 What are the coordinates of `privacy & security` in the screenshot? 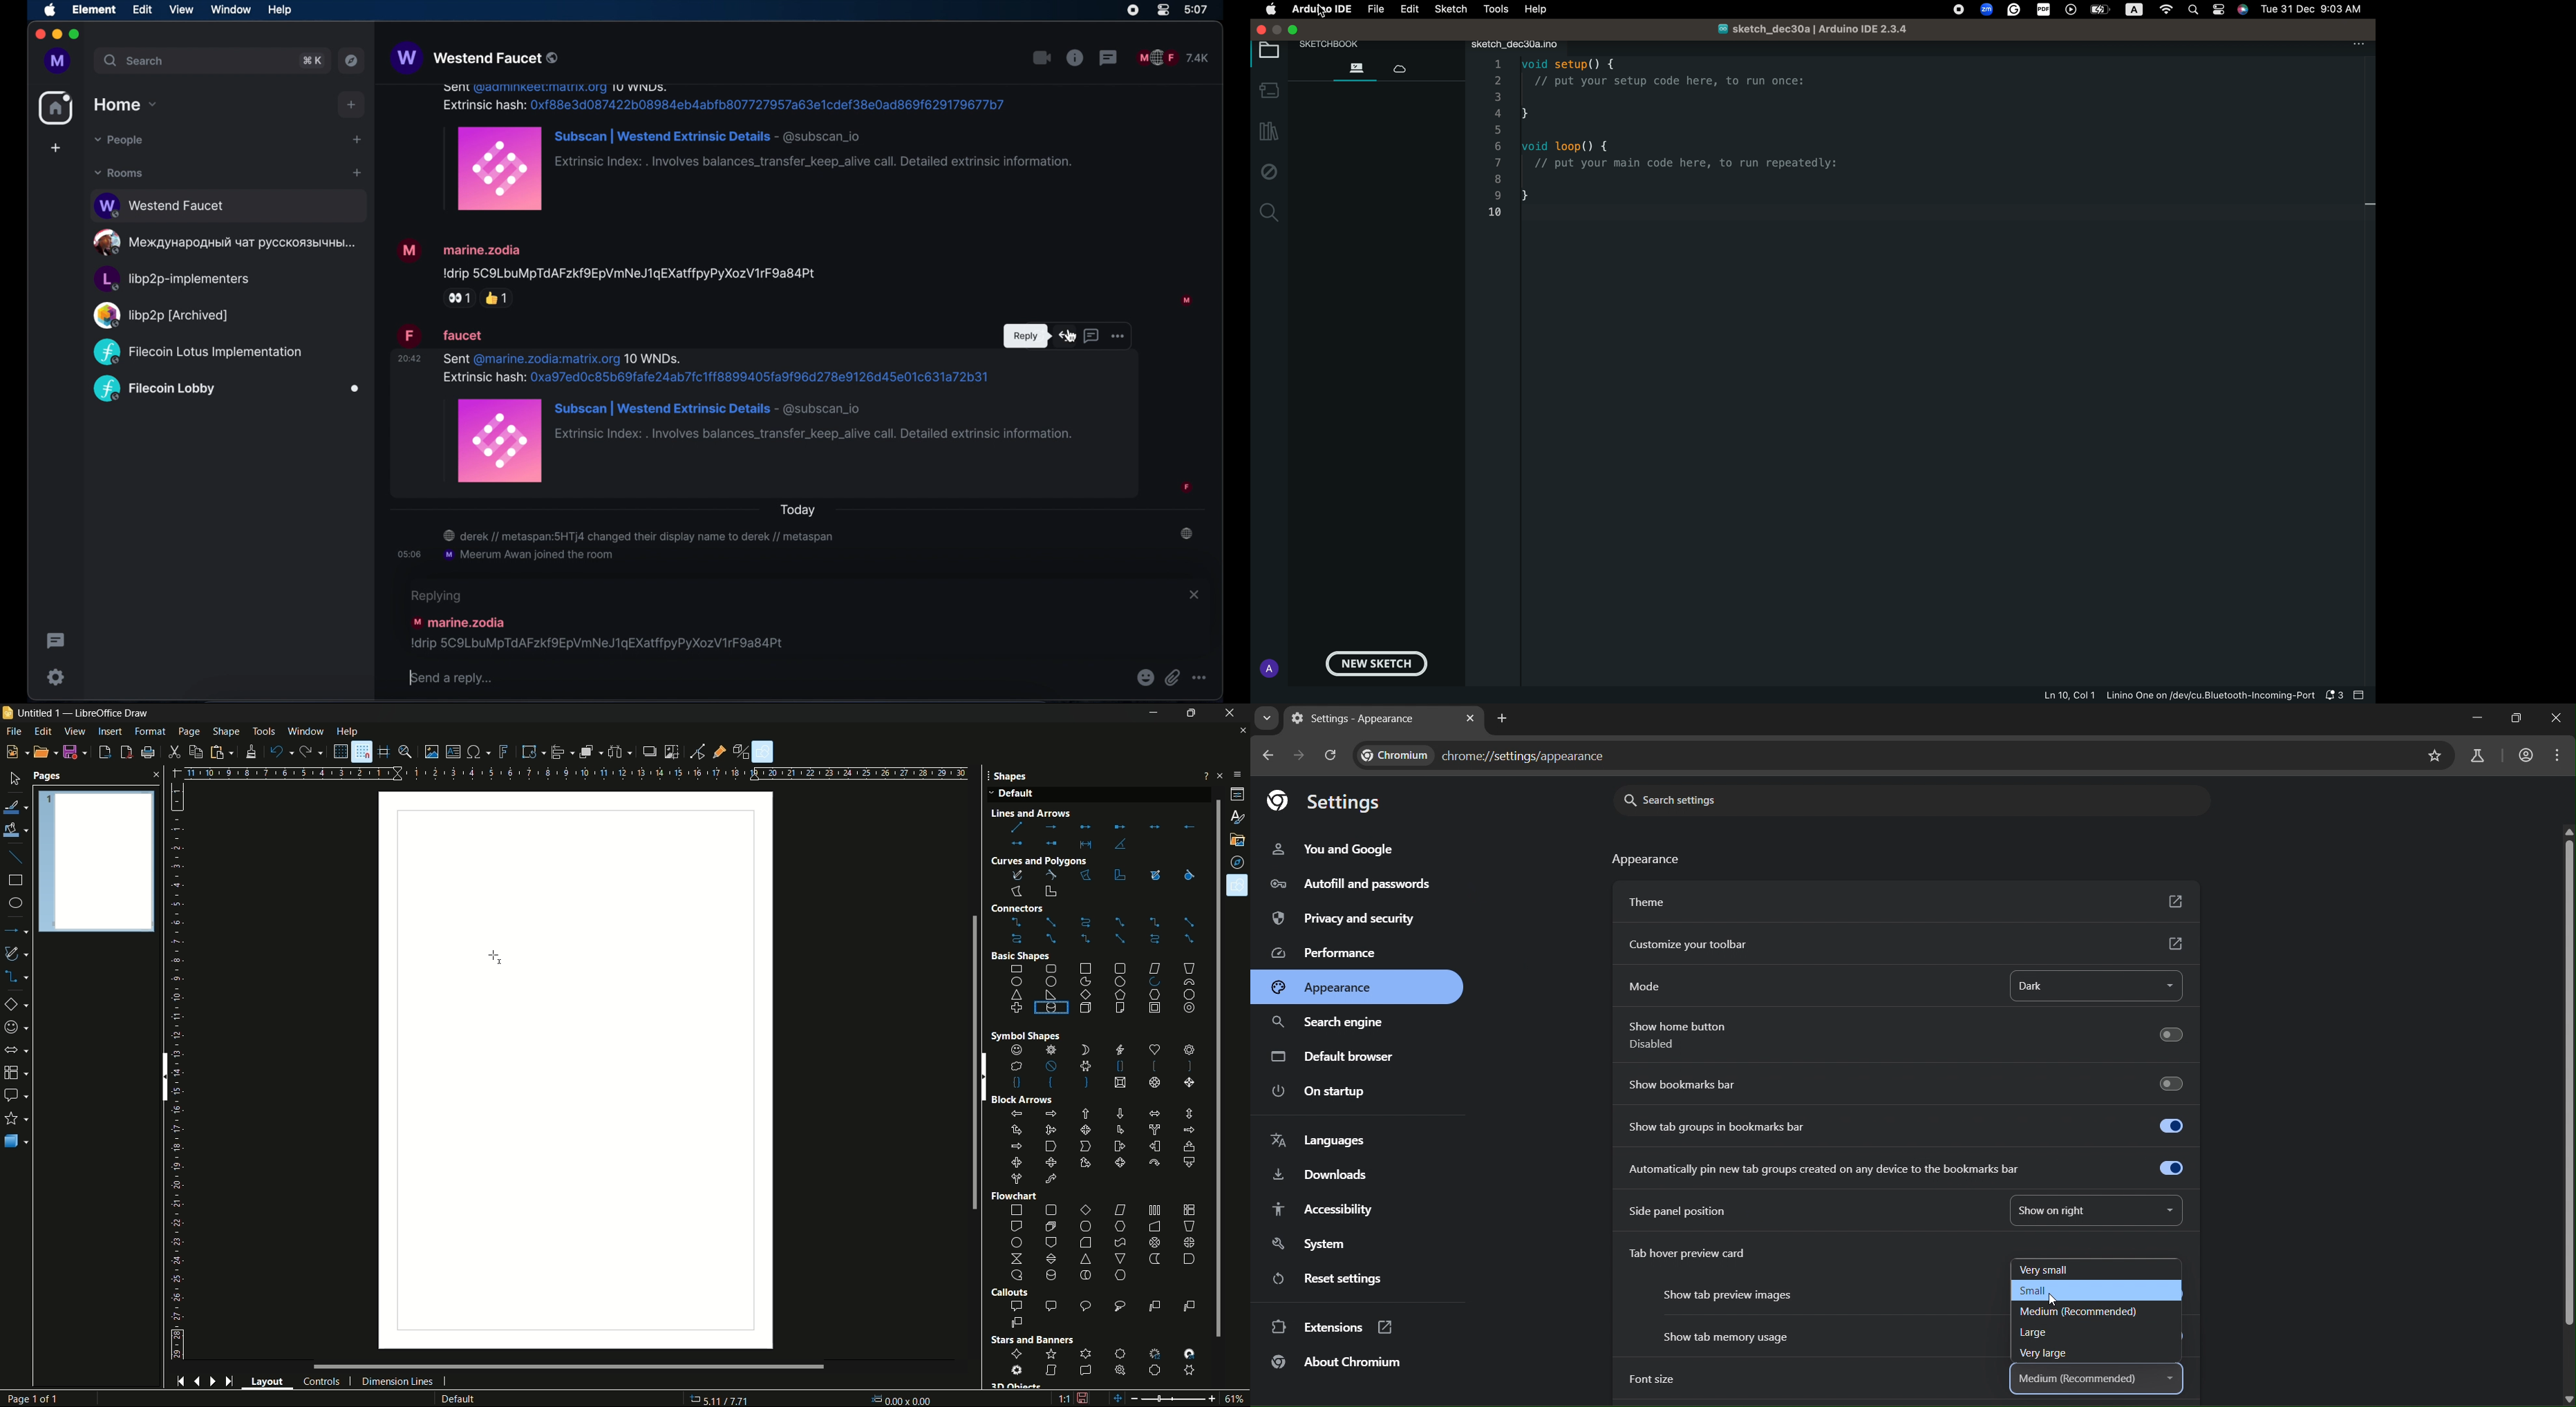 It's located at (1341, 916).